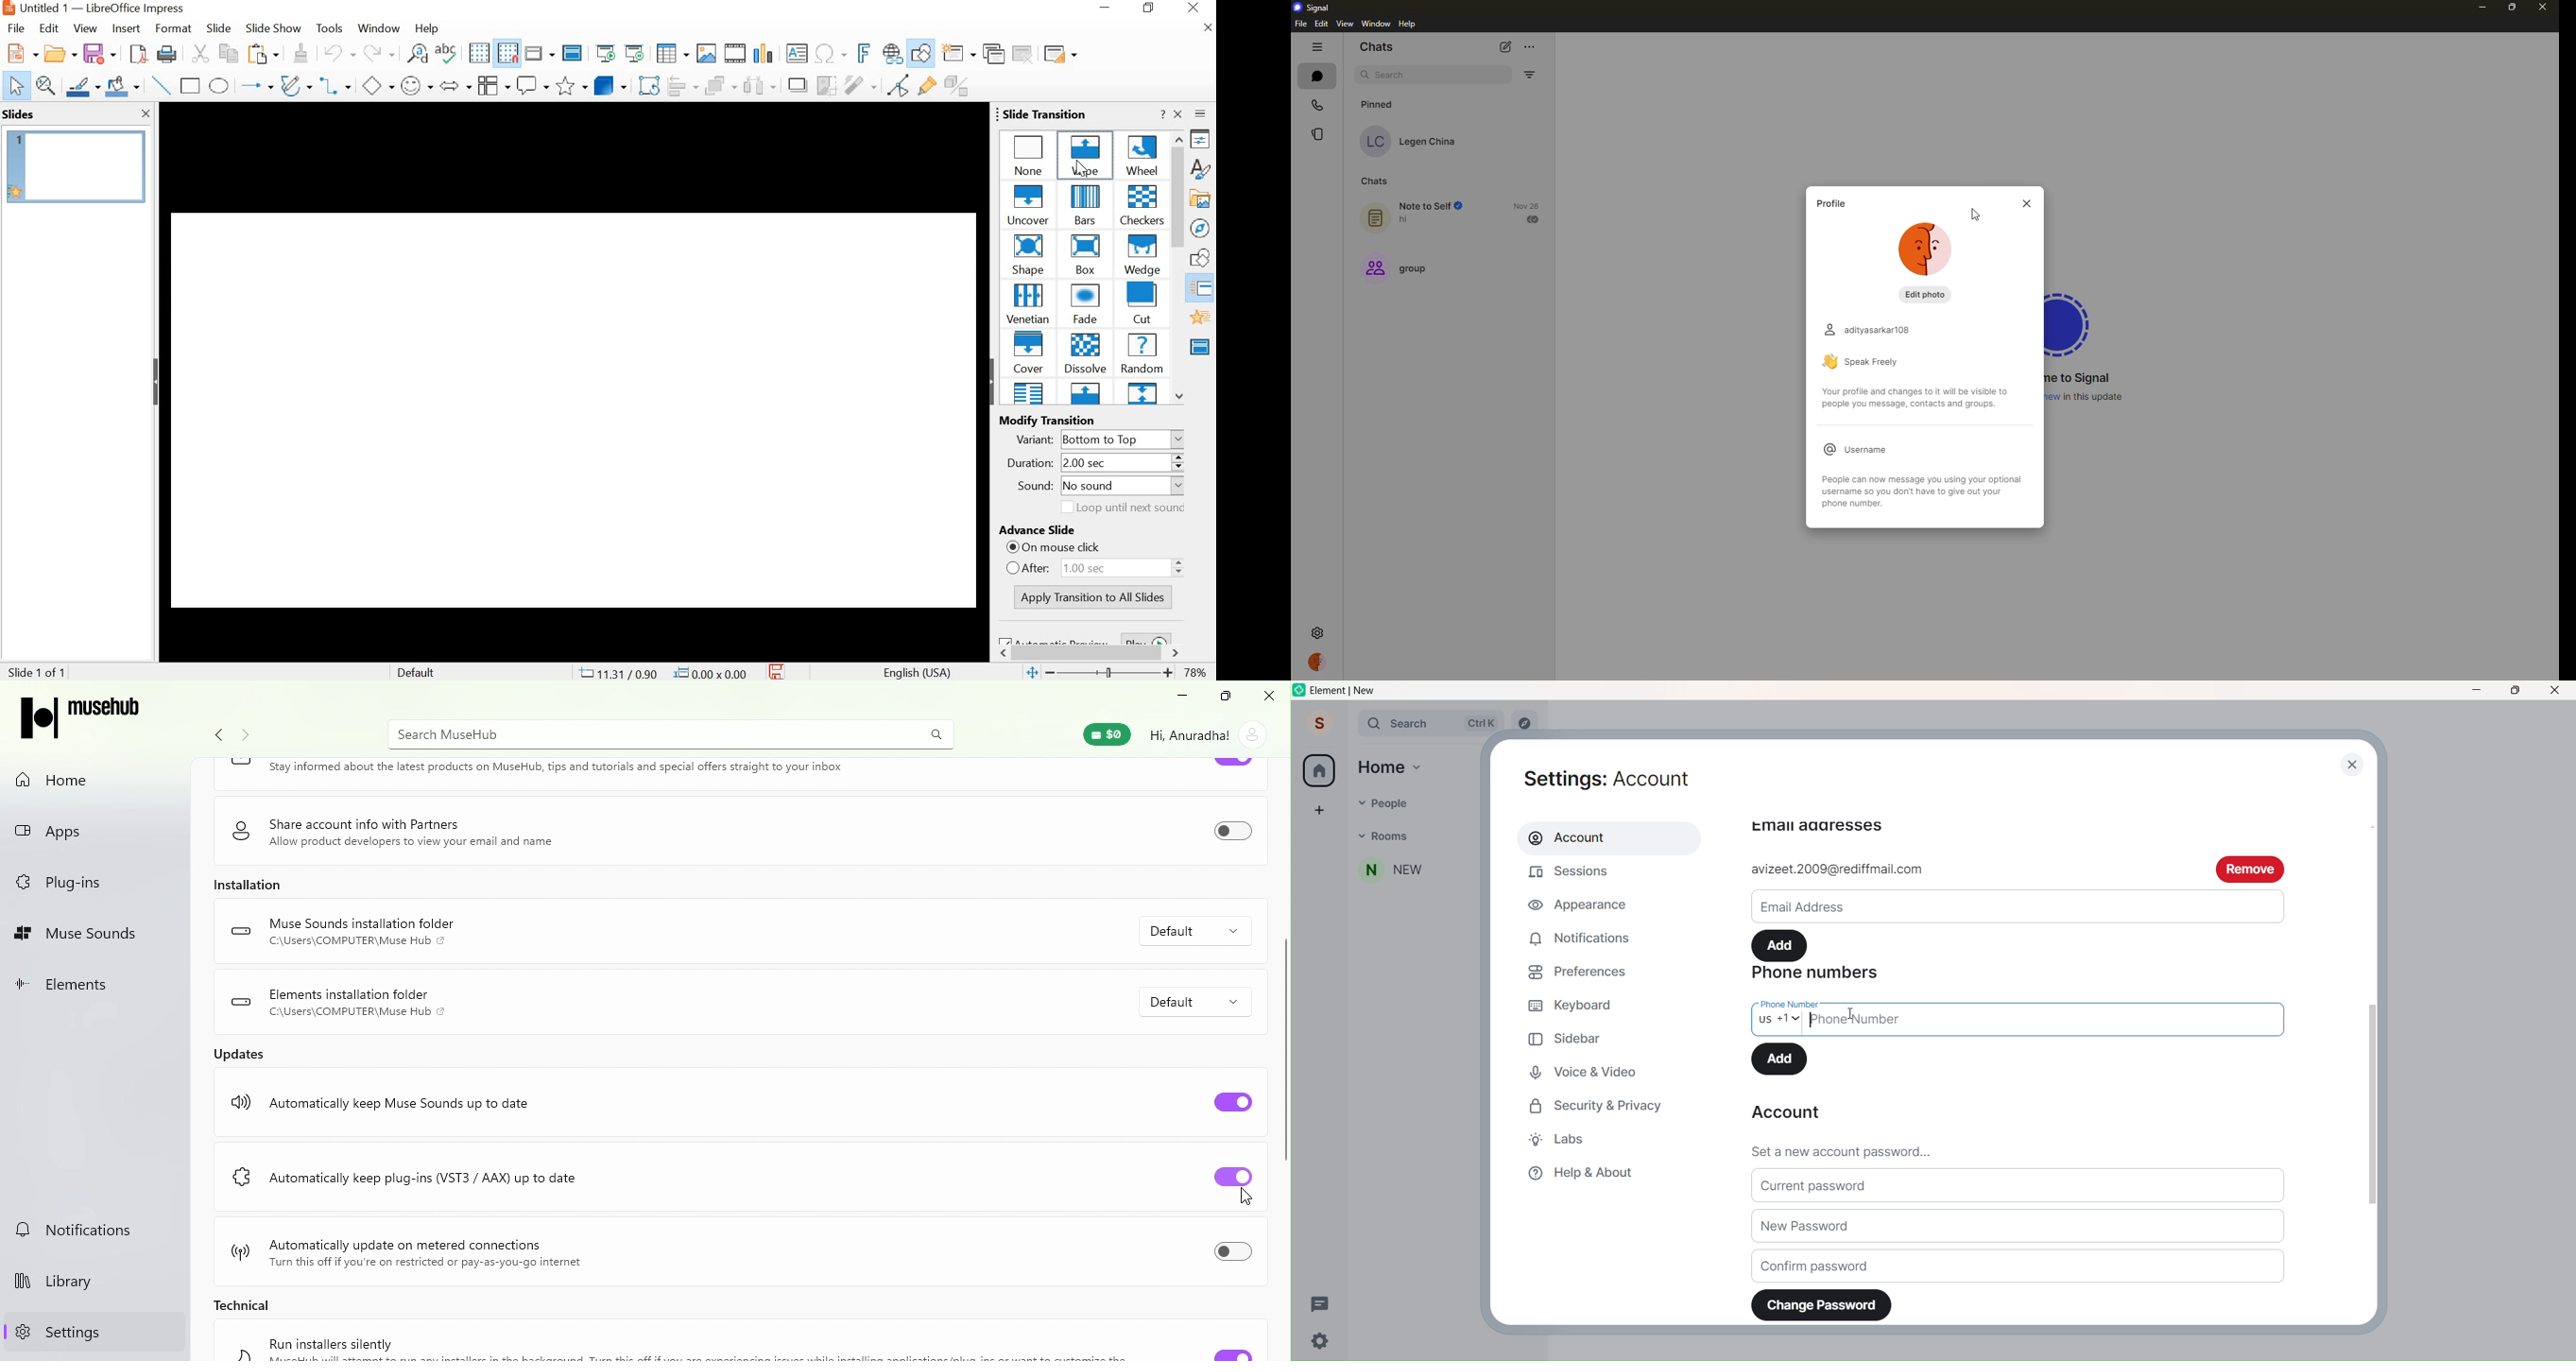 This screenshot has width=2576, height=1372. Describe the element at coordinates (1525, 724) in the screenshot. I see `Explore rooms` at that location.